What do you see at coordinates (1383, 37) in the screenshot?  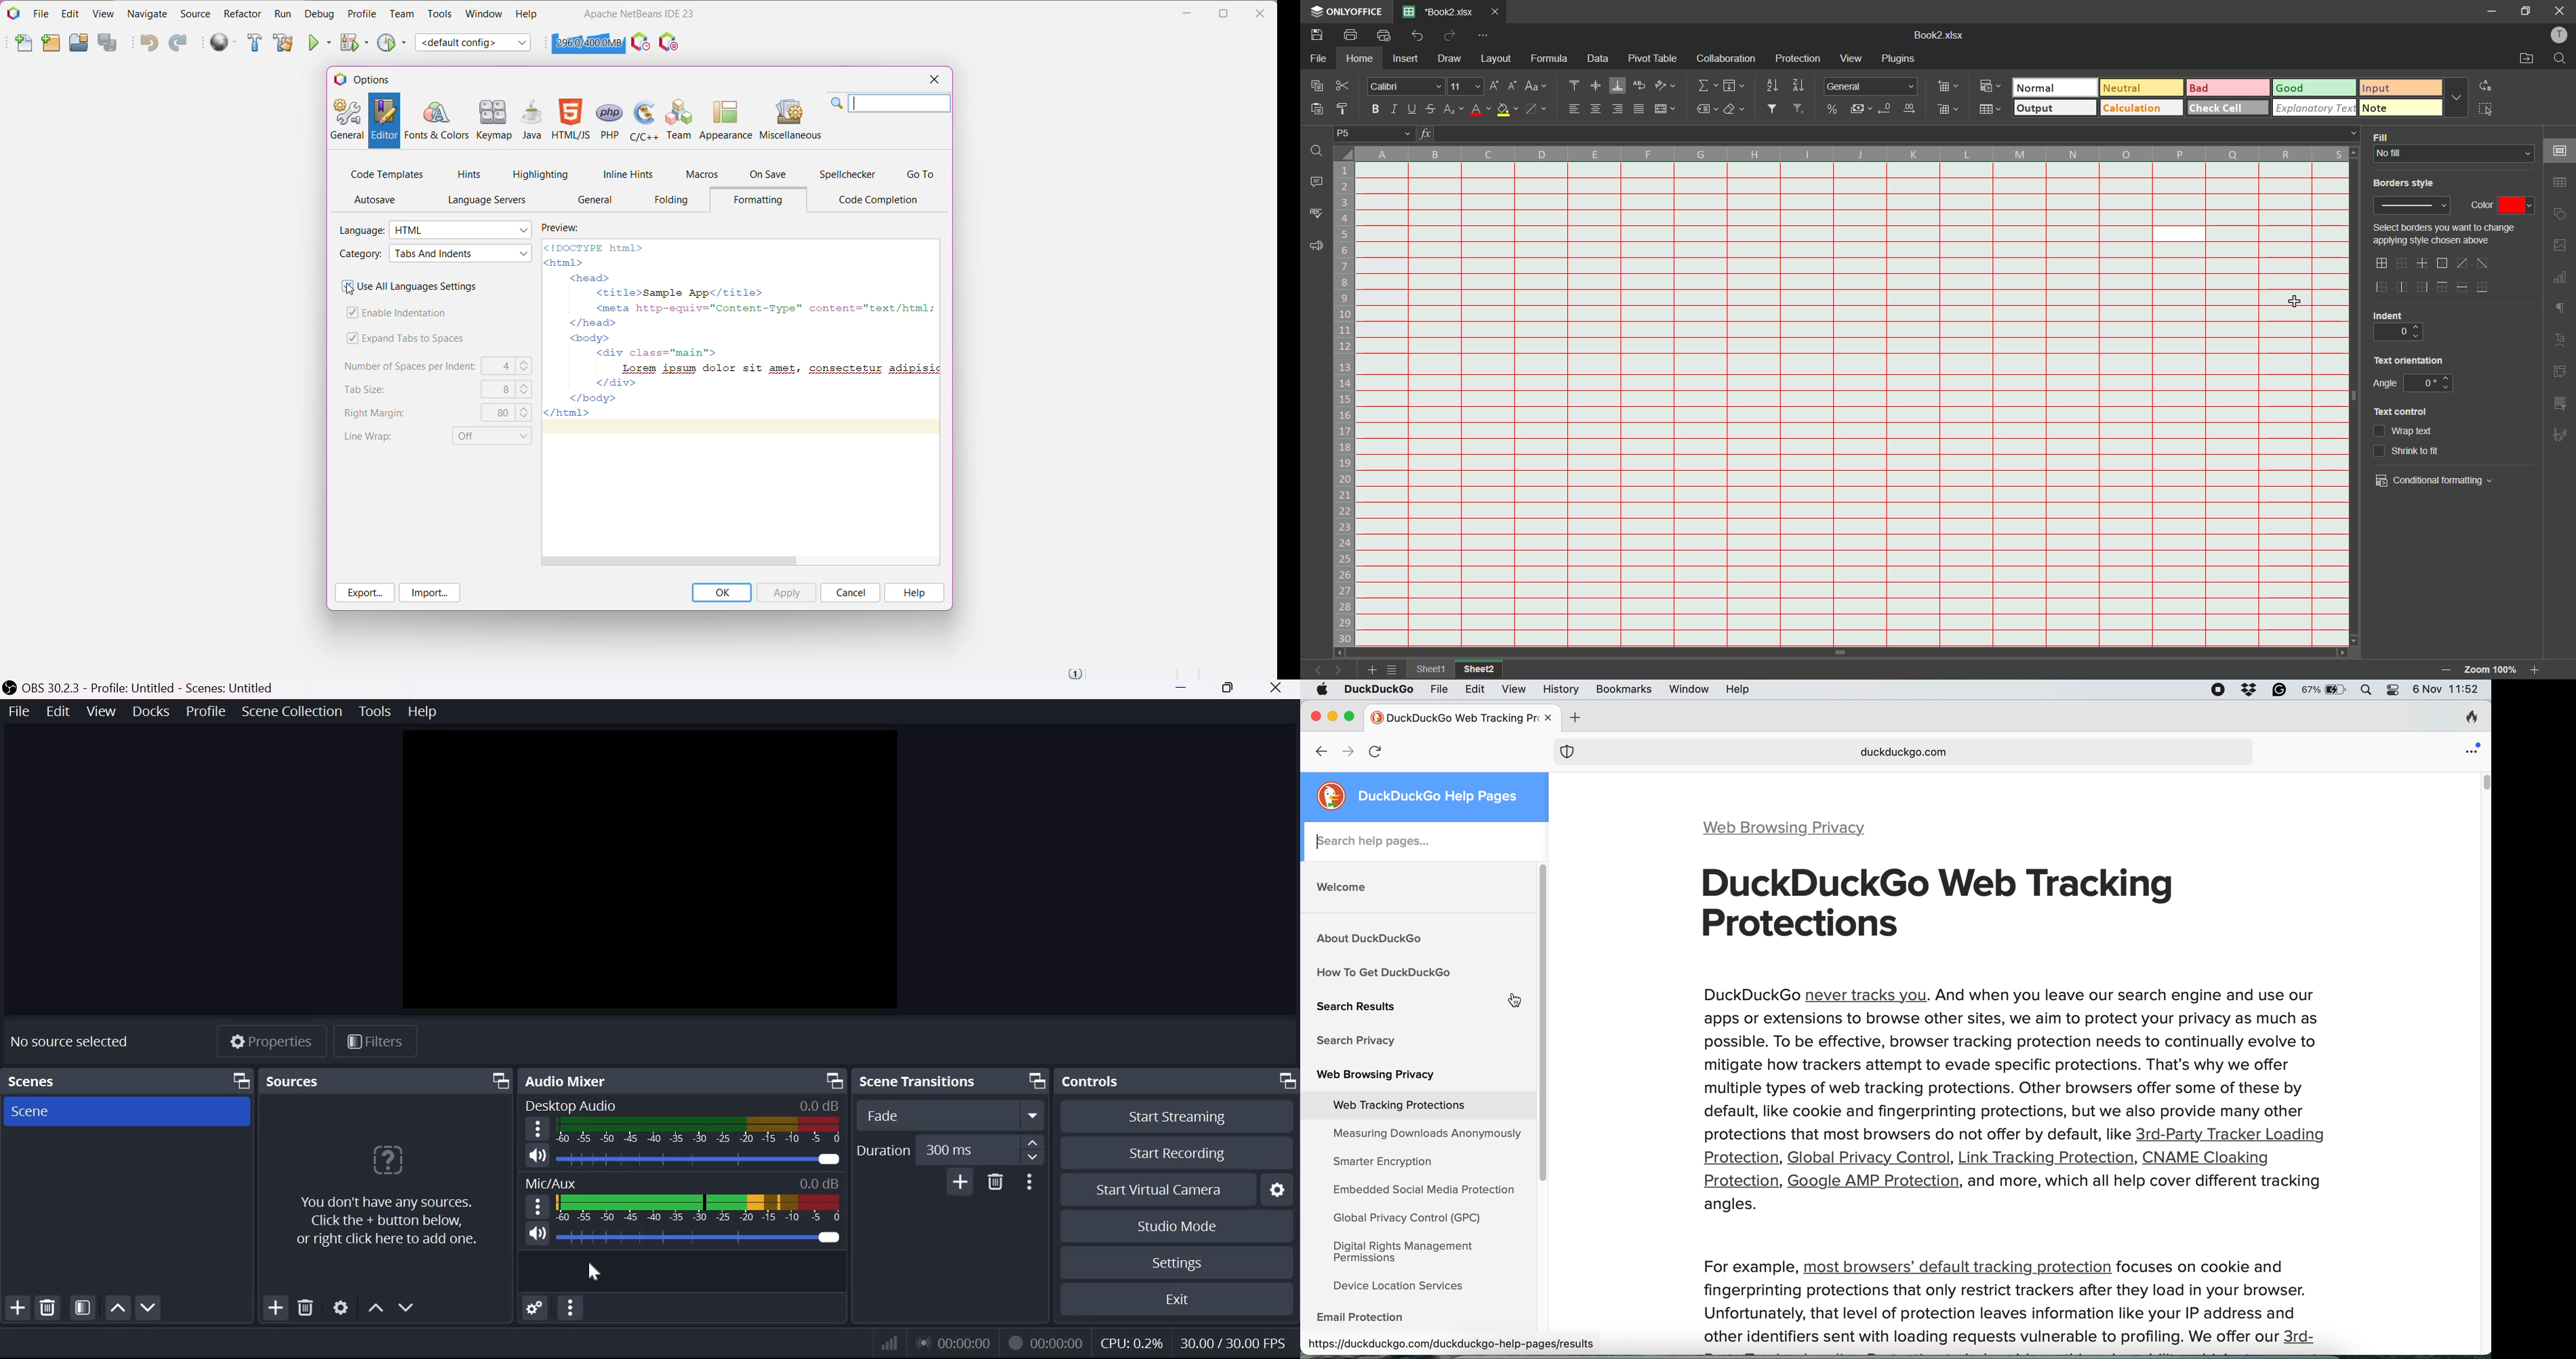 I see `quick print` at bounding box center [1383, 37].